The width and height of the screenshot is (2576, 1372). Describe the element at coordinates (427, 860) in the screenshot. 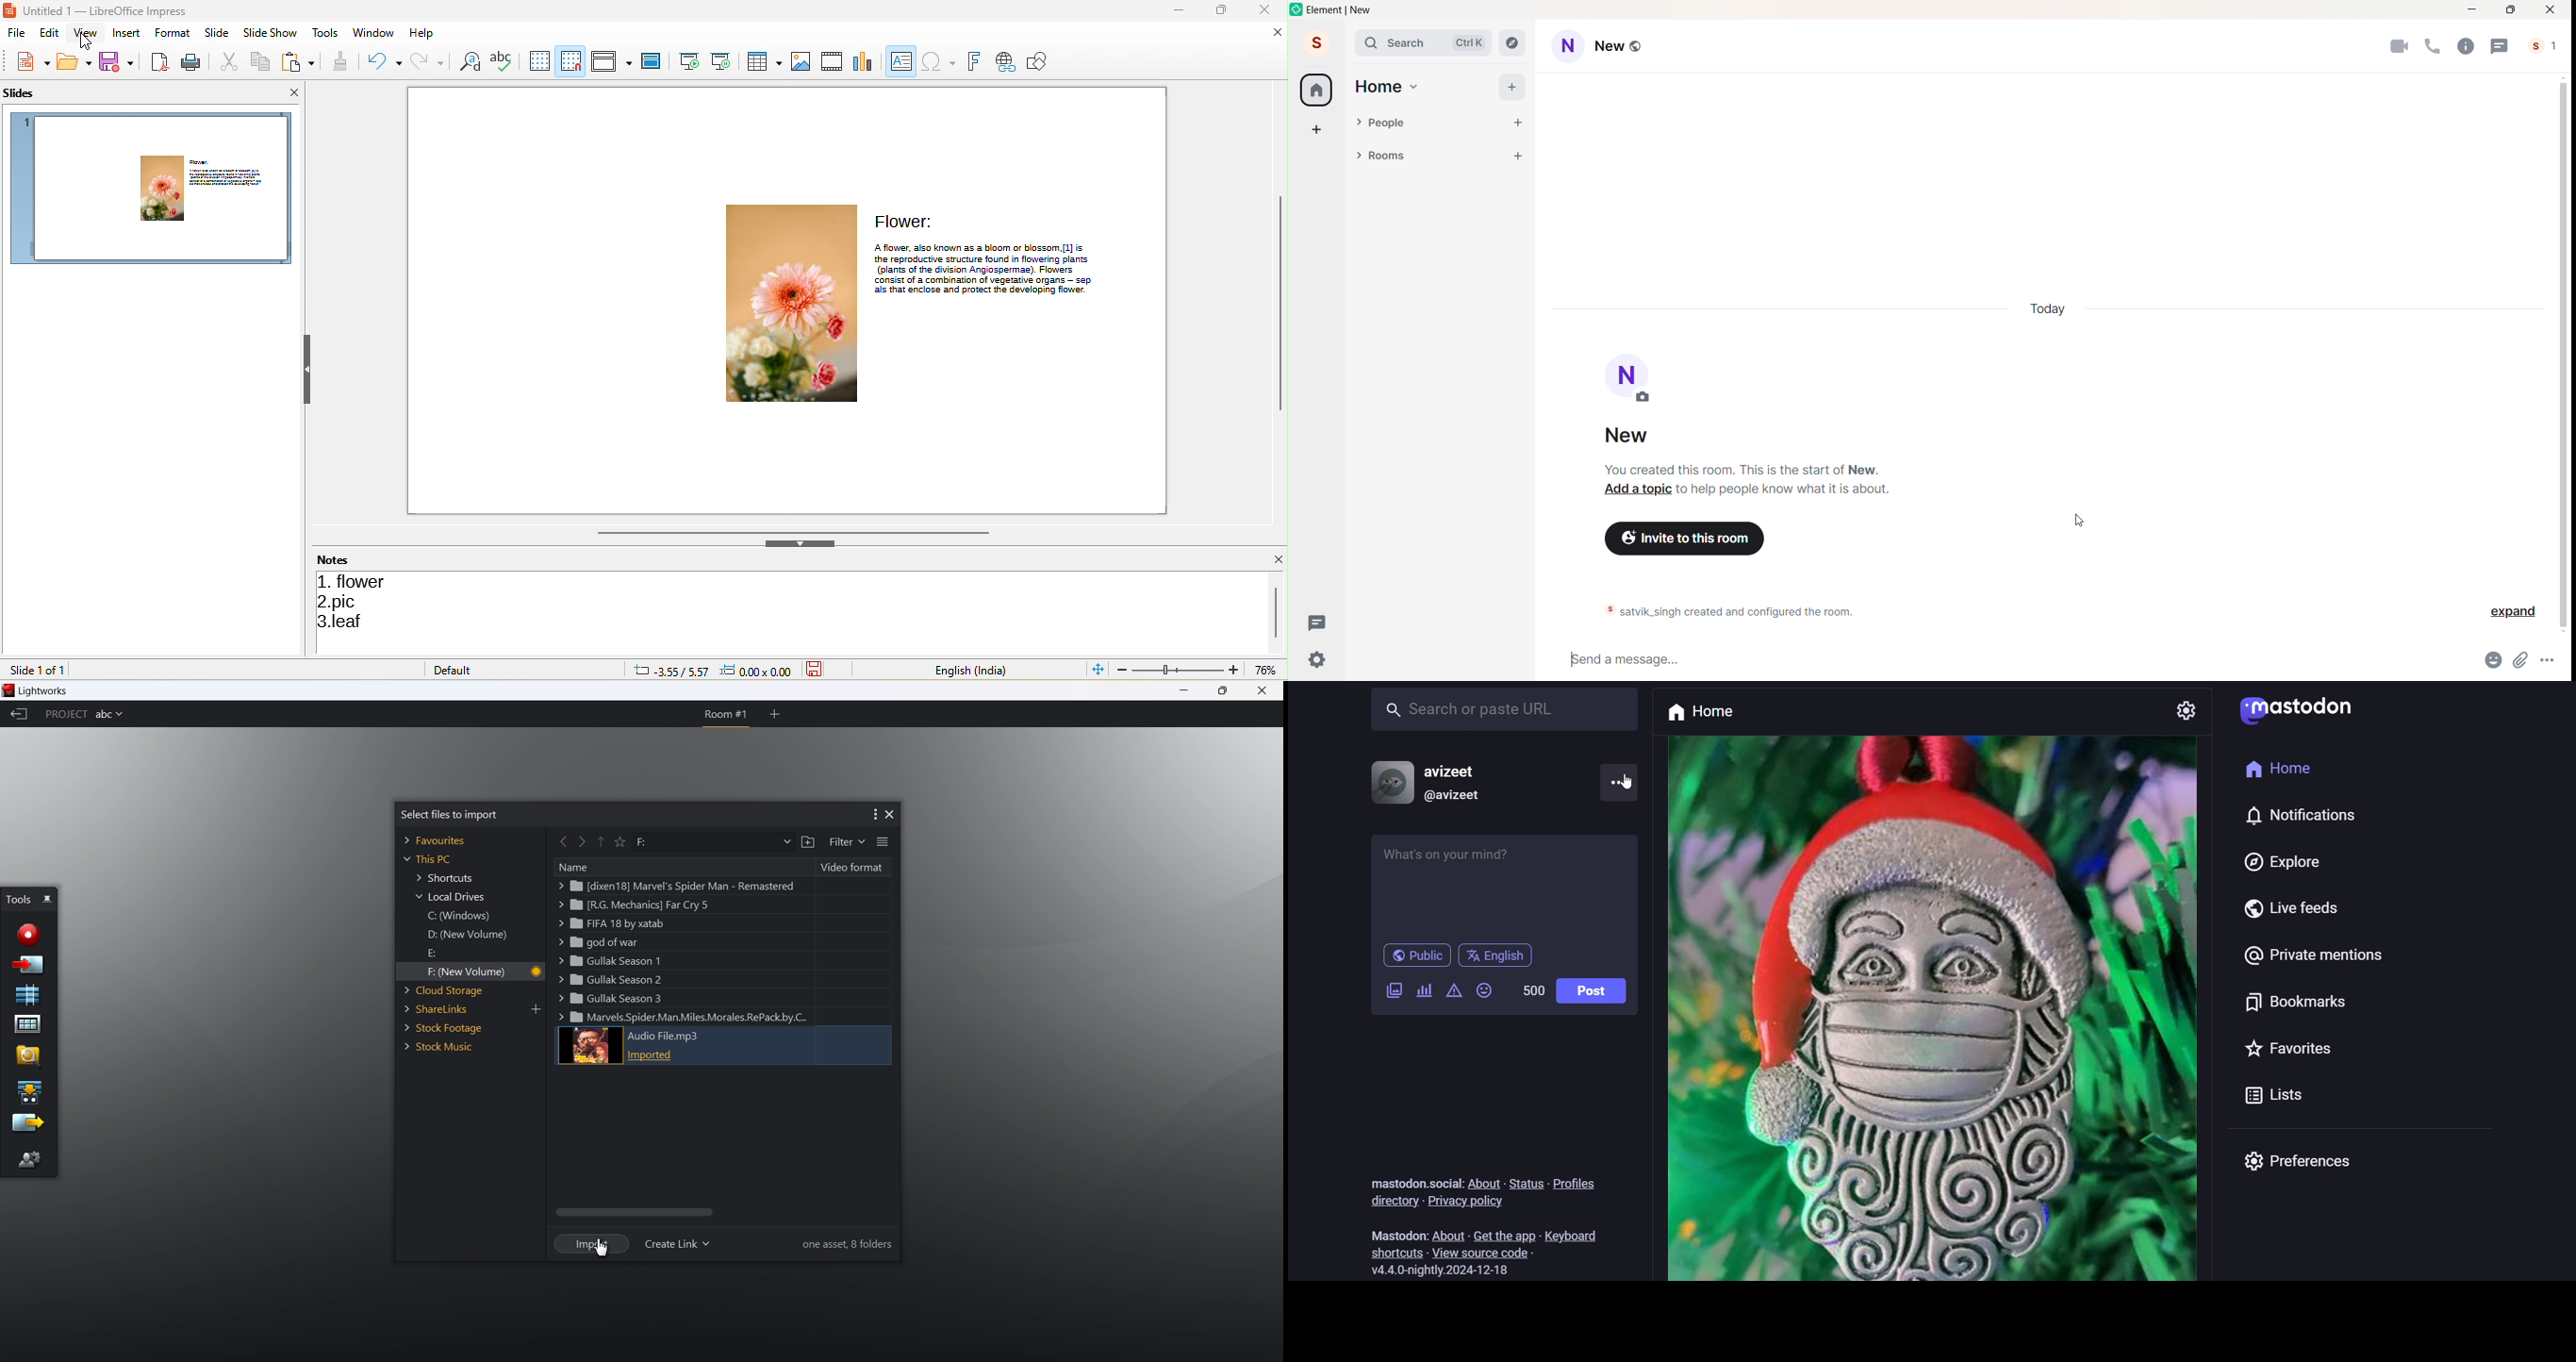

I see `this PC` at that location.